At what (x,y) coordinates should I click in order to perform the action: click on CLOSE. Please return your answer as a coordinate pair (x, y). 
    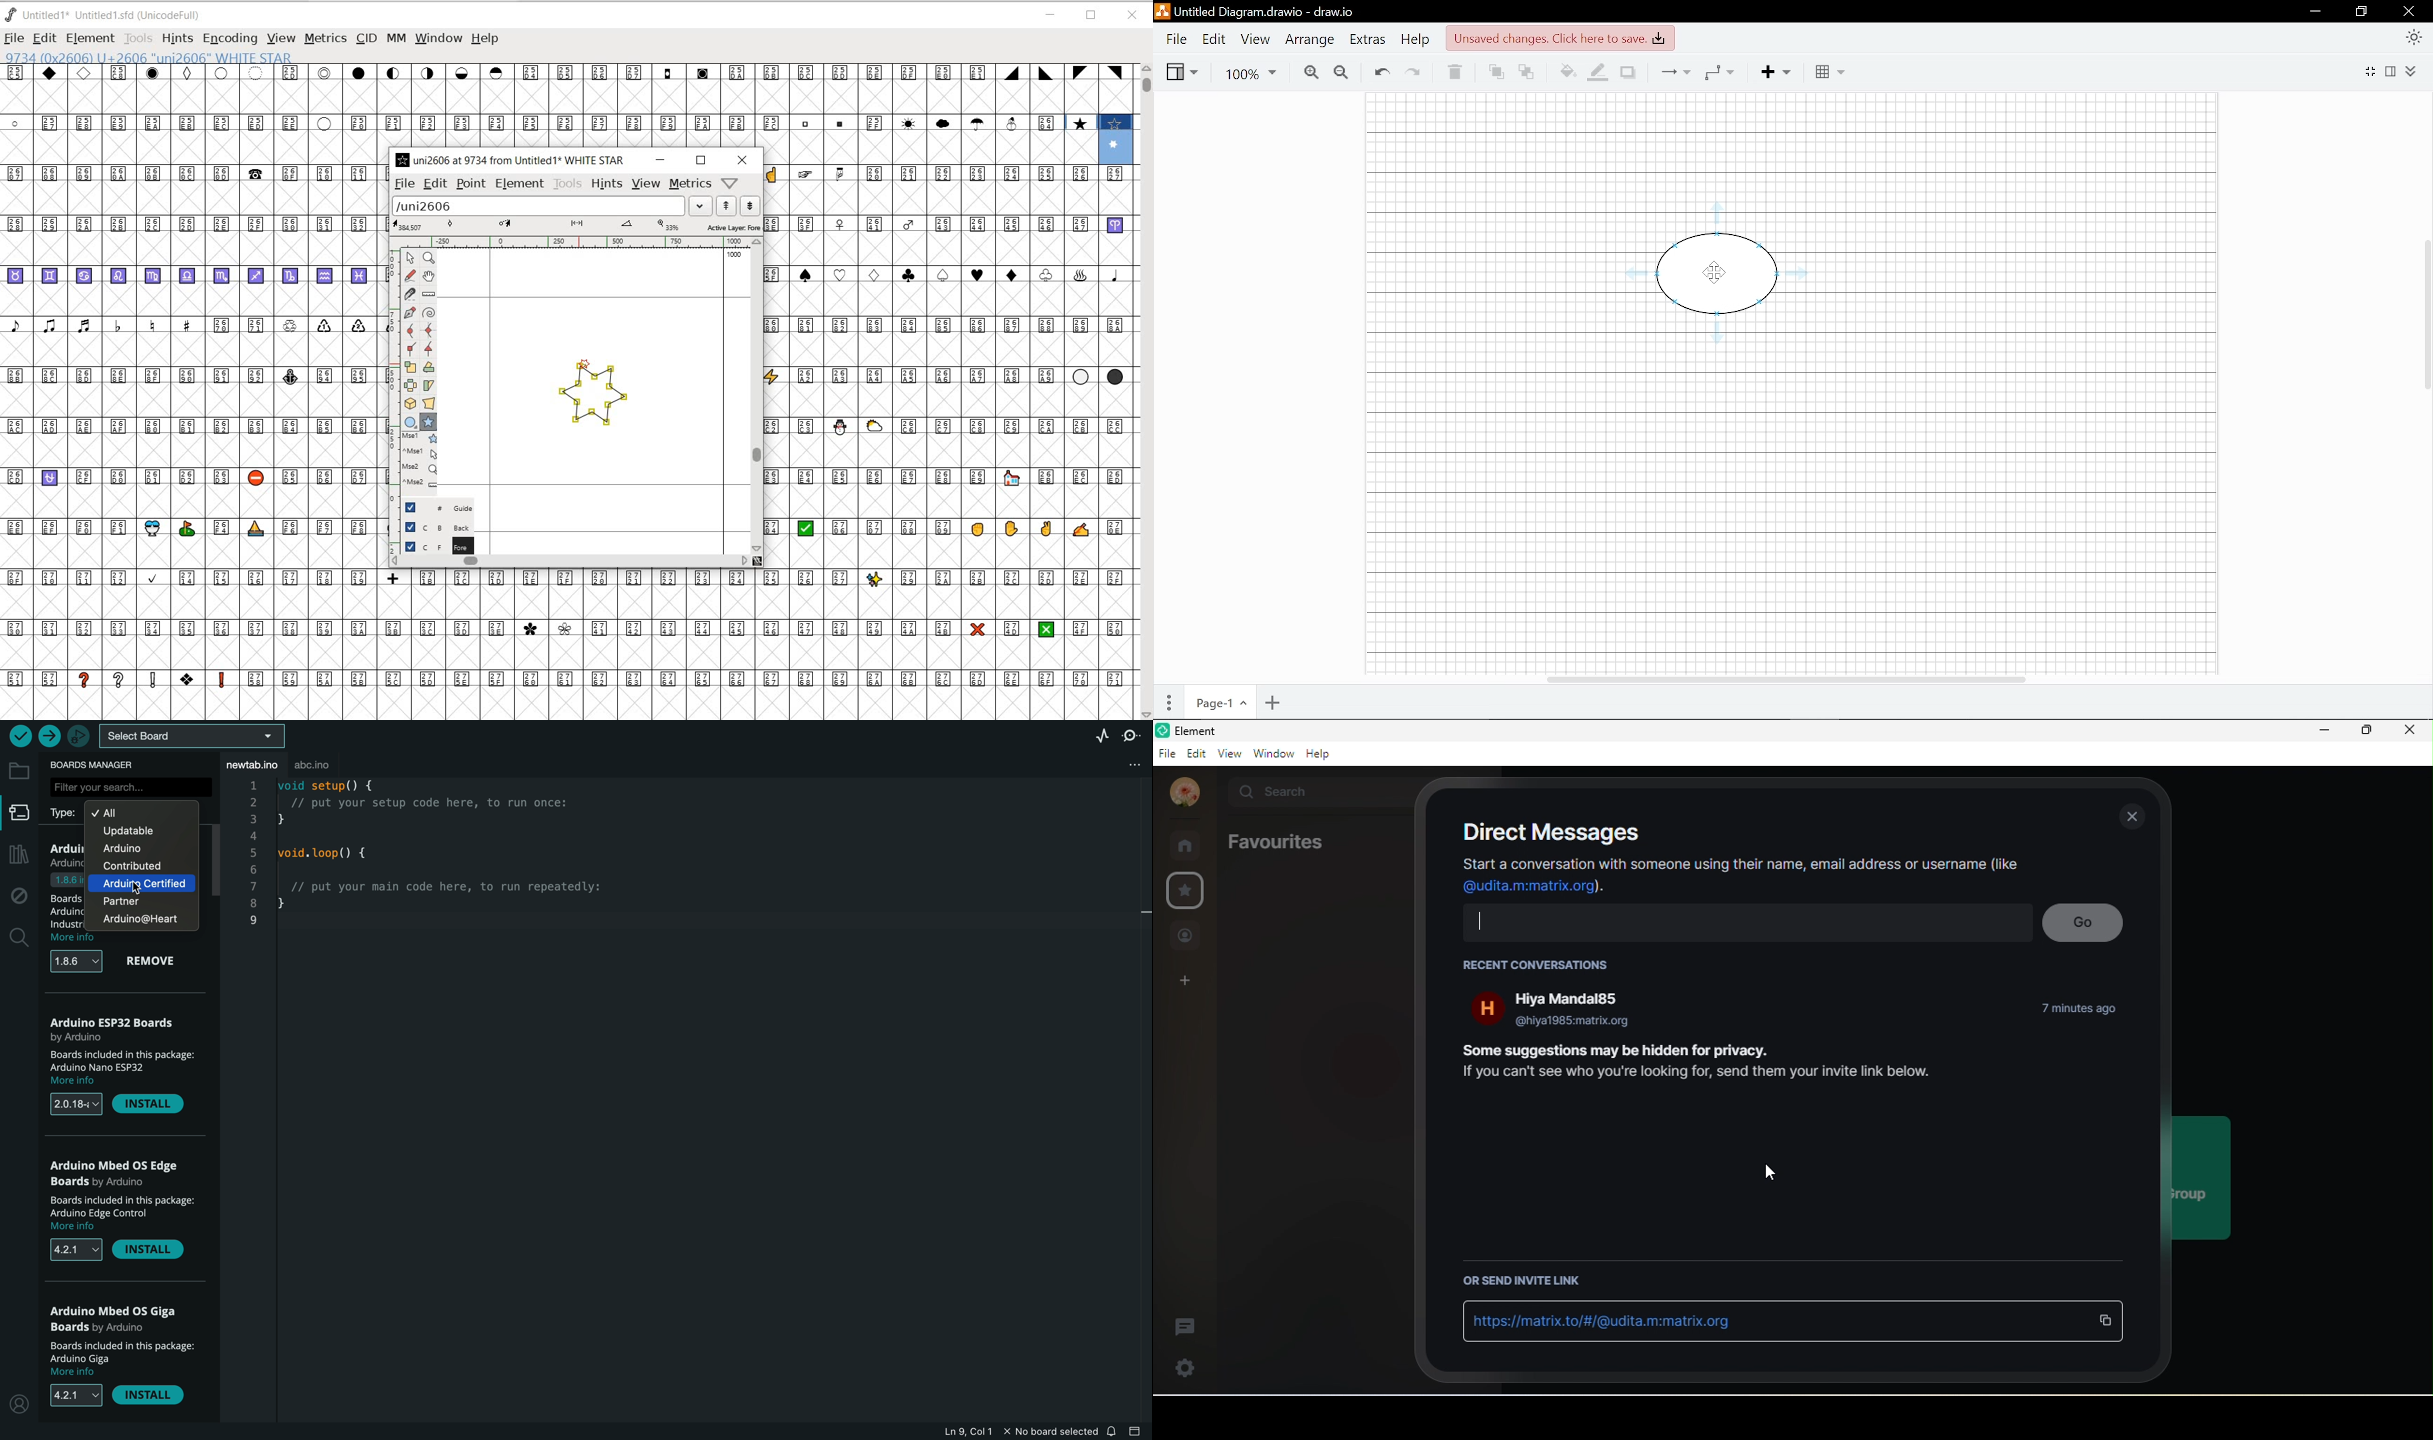
    Looking at the image, I should click on (742, 160).